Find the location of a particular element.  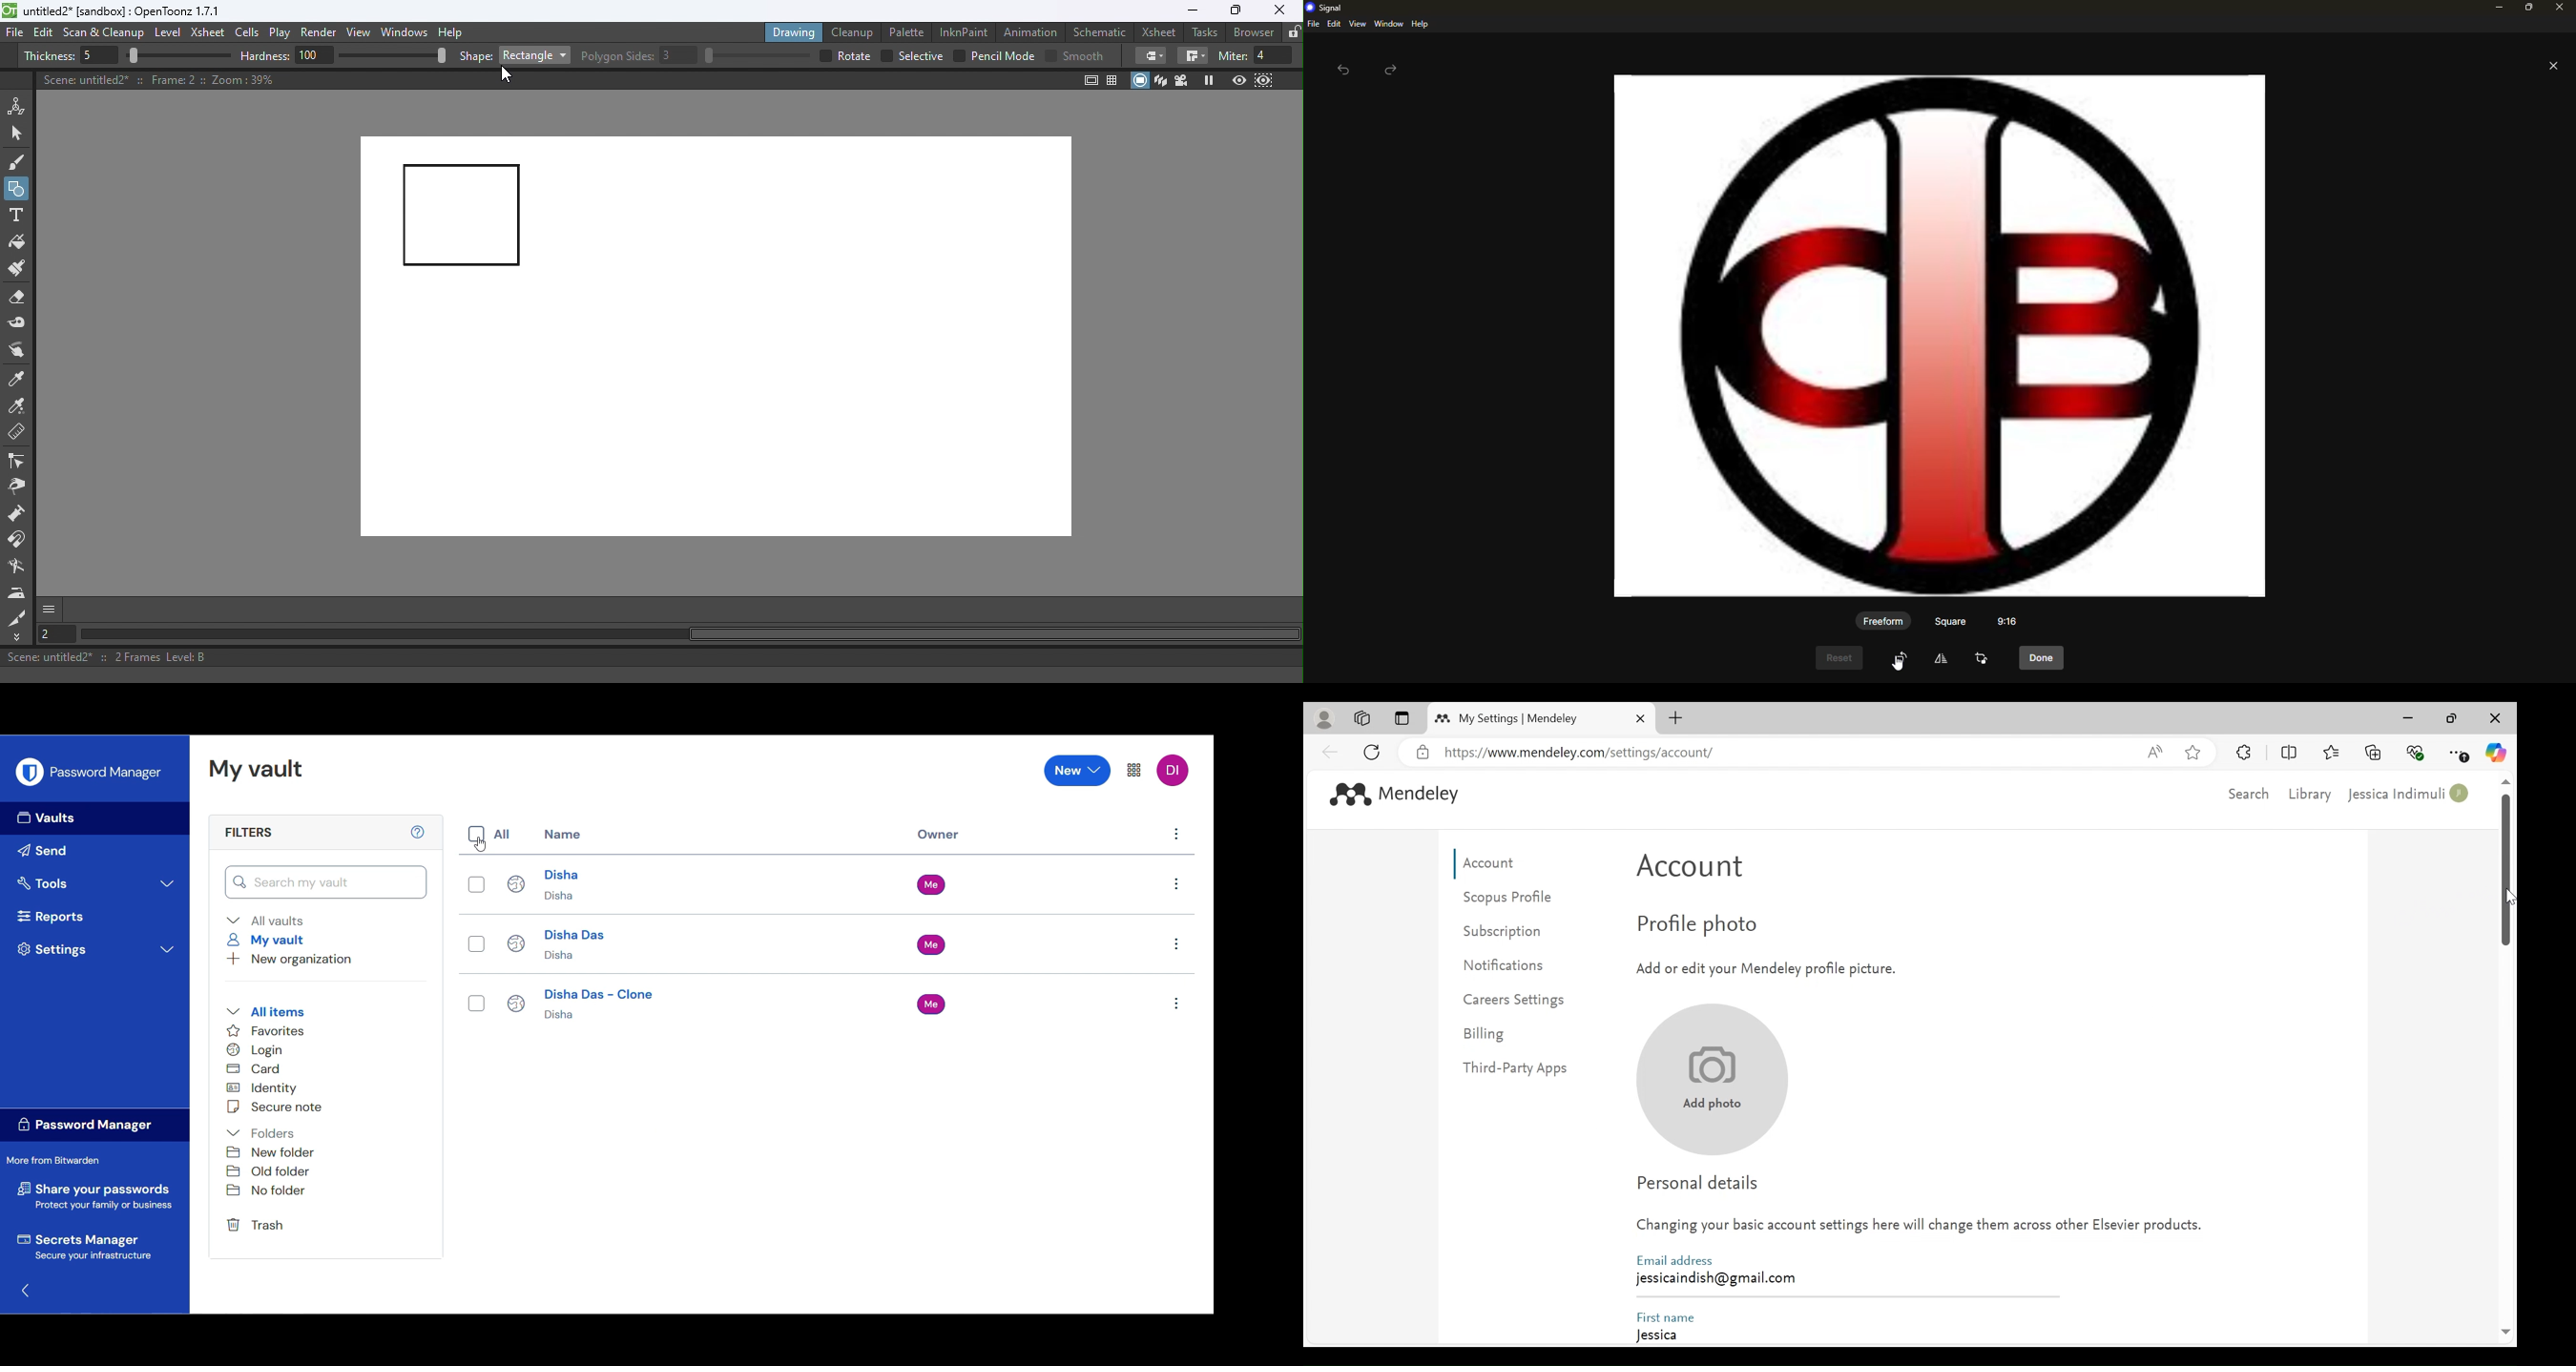

Reports is located at coordinates (96, 916).